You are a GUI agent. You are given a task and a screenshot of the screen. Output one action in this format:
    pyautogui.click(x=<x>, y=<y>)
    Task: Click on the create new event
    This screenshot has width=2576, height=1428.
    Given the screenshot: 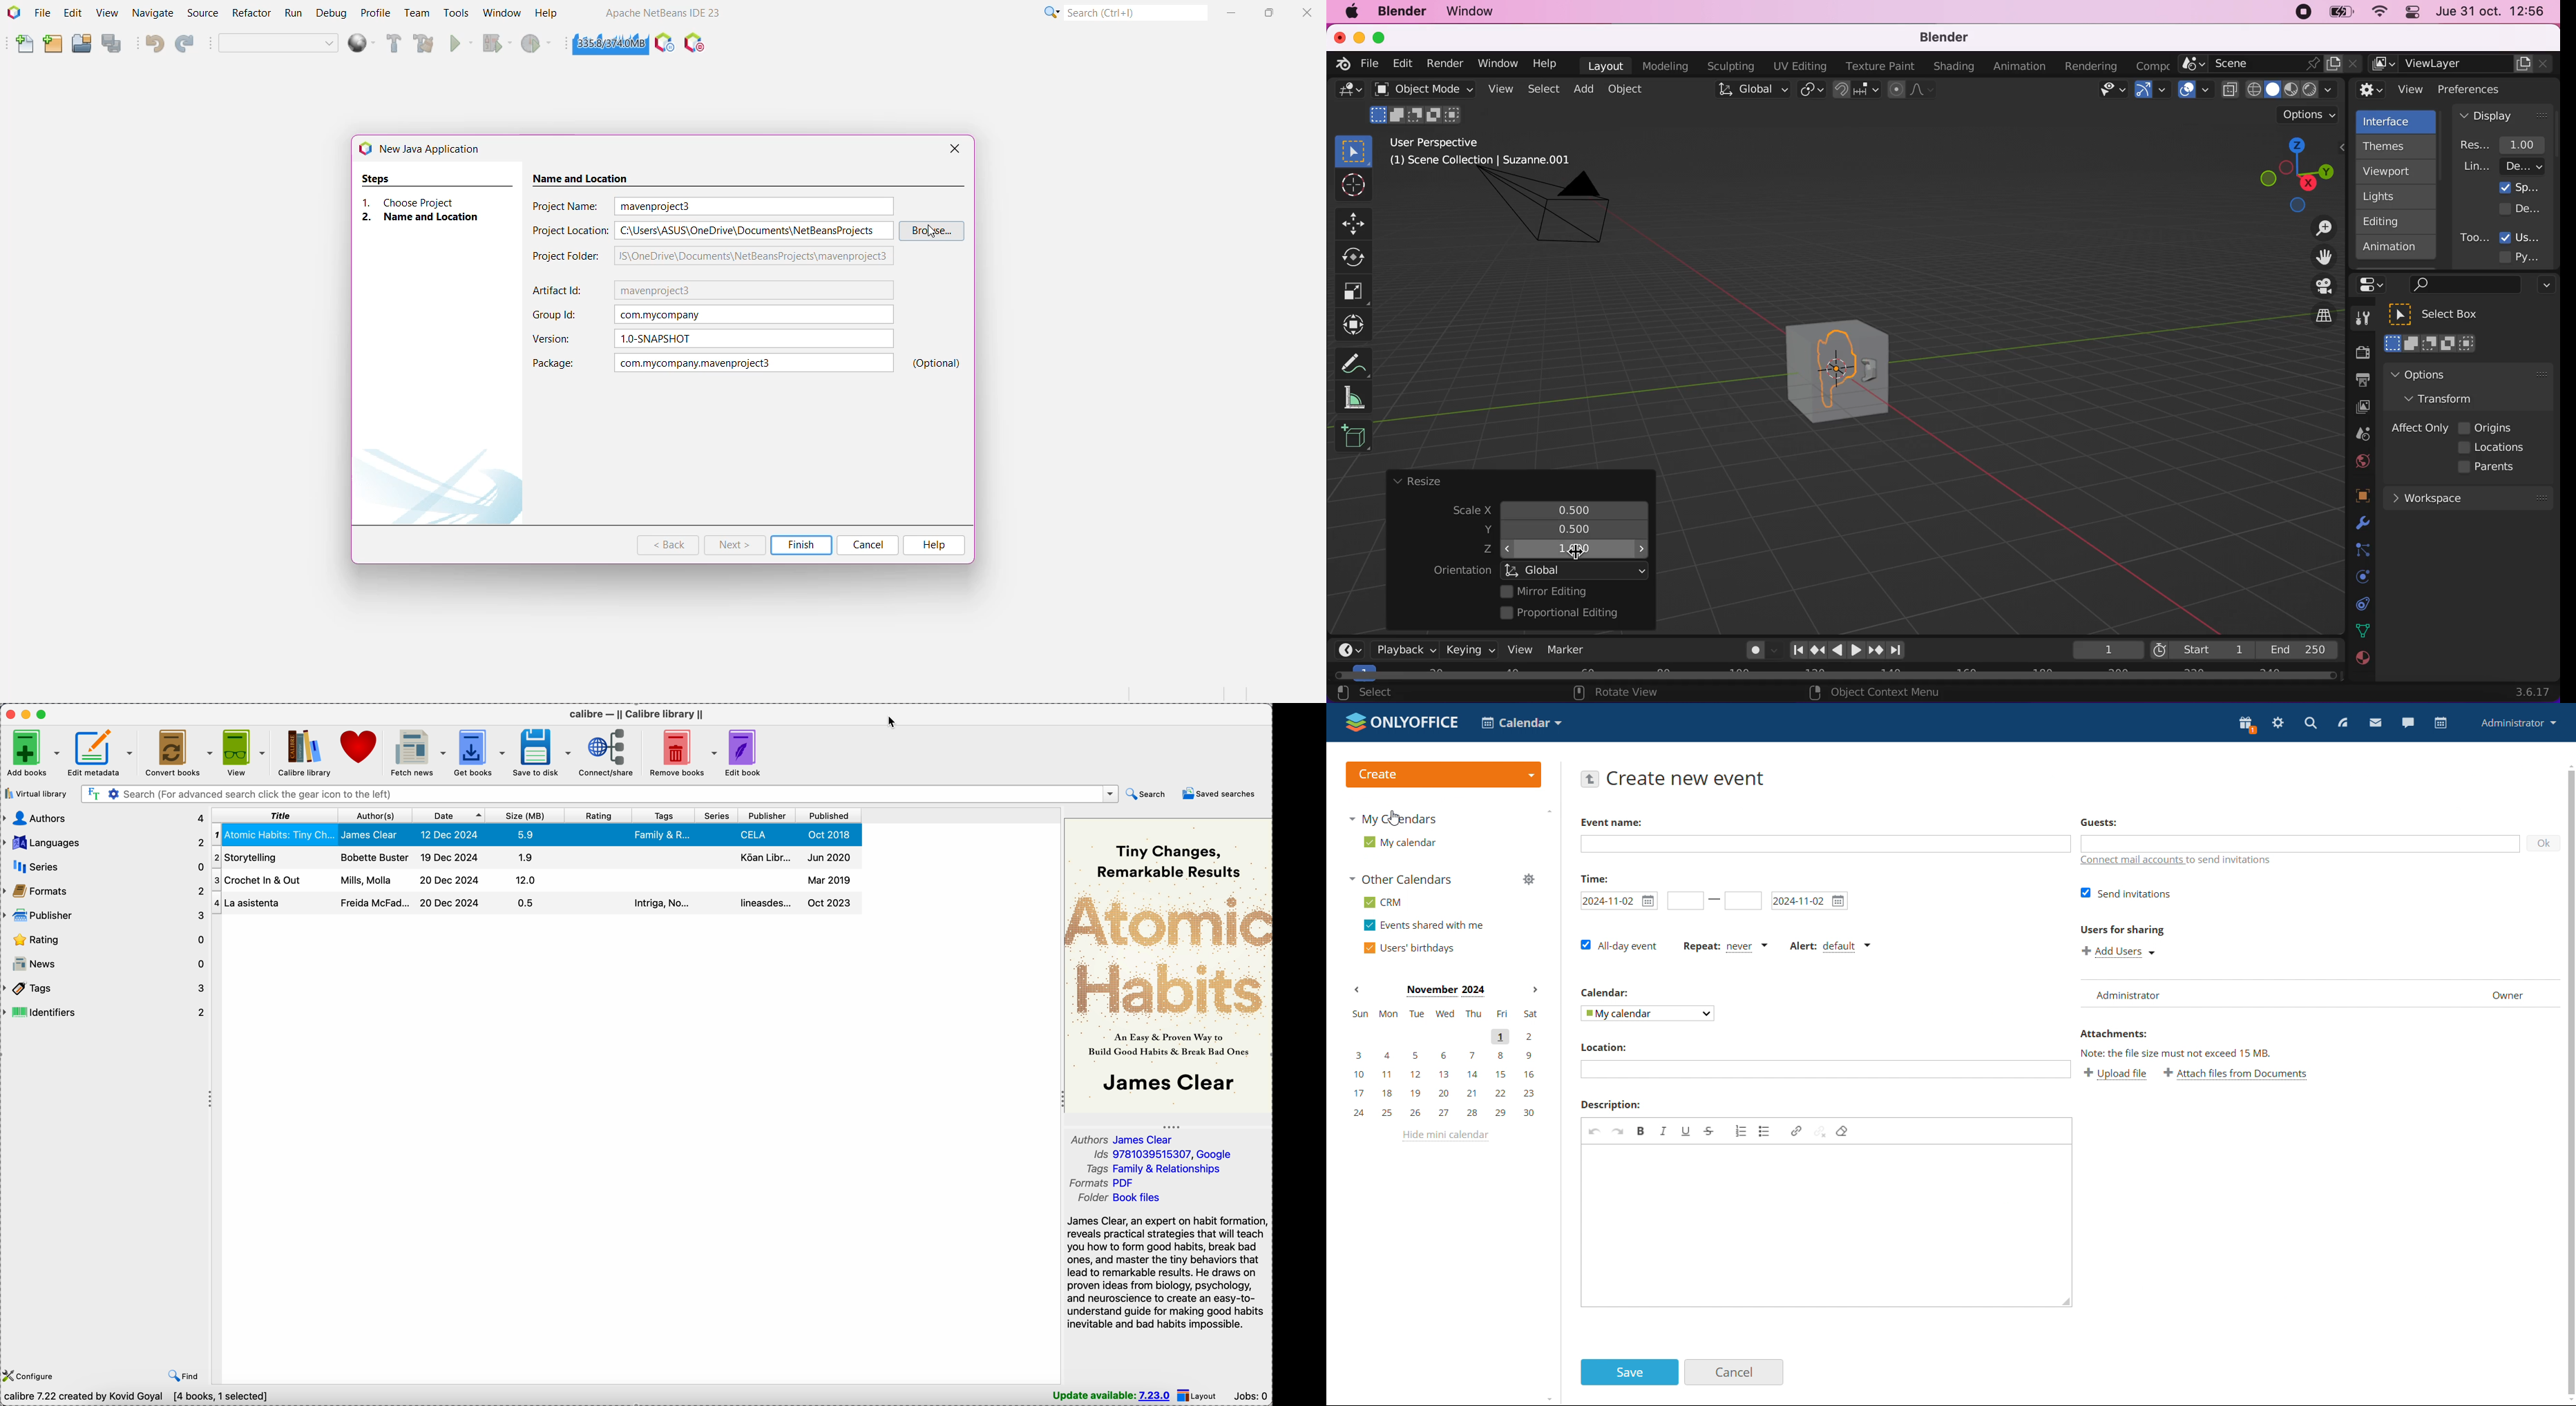 What is the action you would take?
    pyautogui.click(x=1688, y=778)
    